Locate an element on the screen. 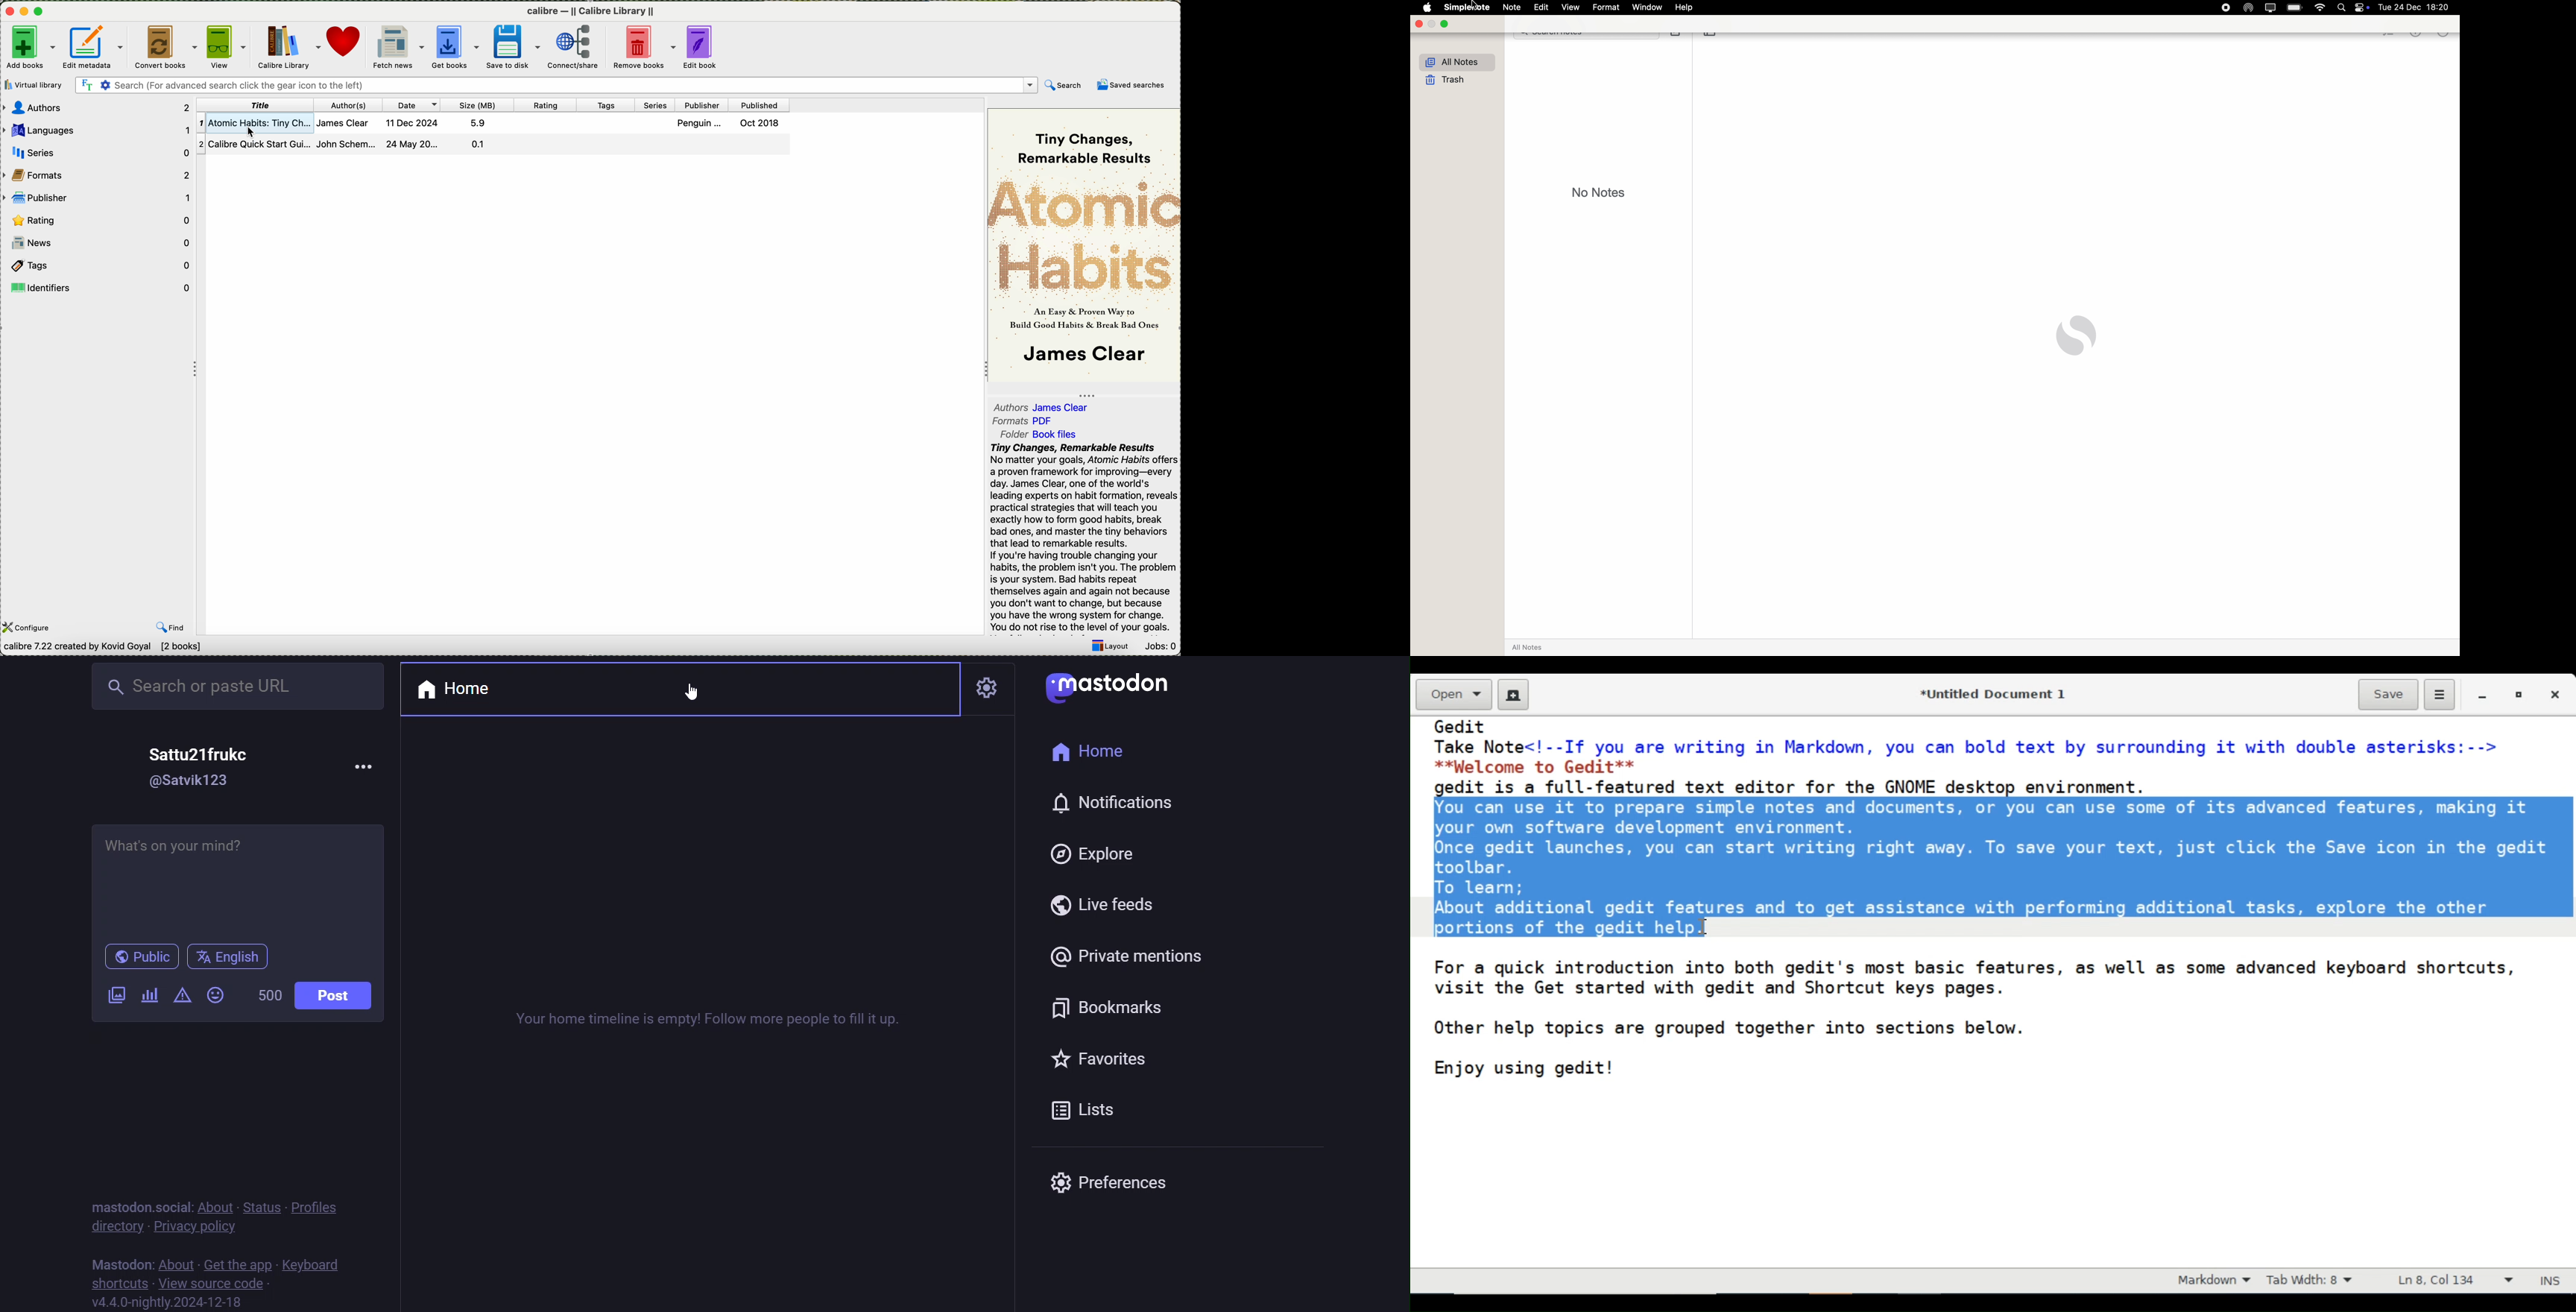 Image resolution: width=2576 pixels, height=1316 pixels. folder is located at coordinates (1042, 435).